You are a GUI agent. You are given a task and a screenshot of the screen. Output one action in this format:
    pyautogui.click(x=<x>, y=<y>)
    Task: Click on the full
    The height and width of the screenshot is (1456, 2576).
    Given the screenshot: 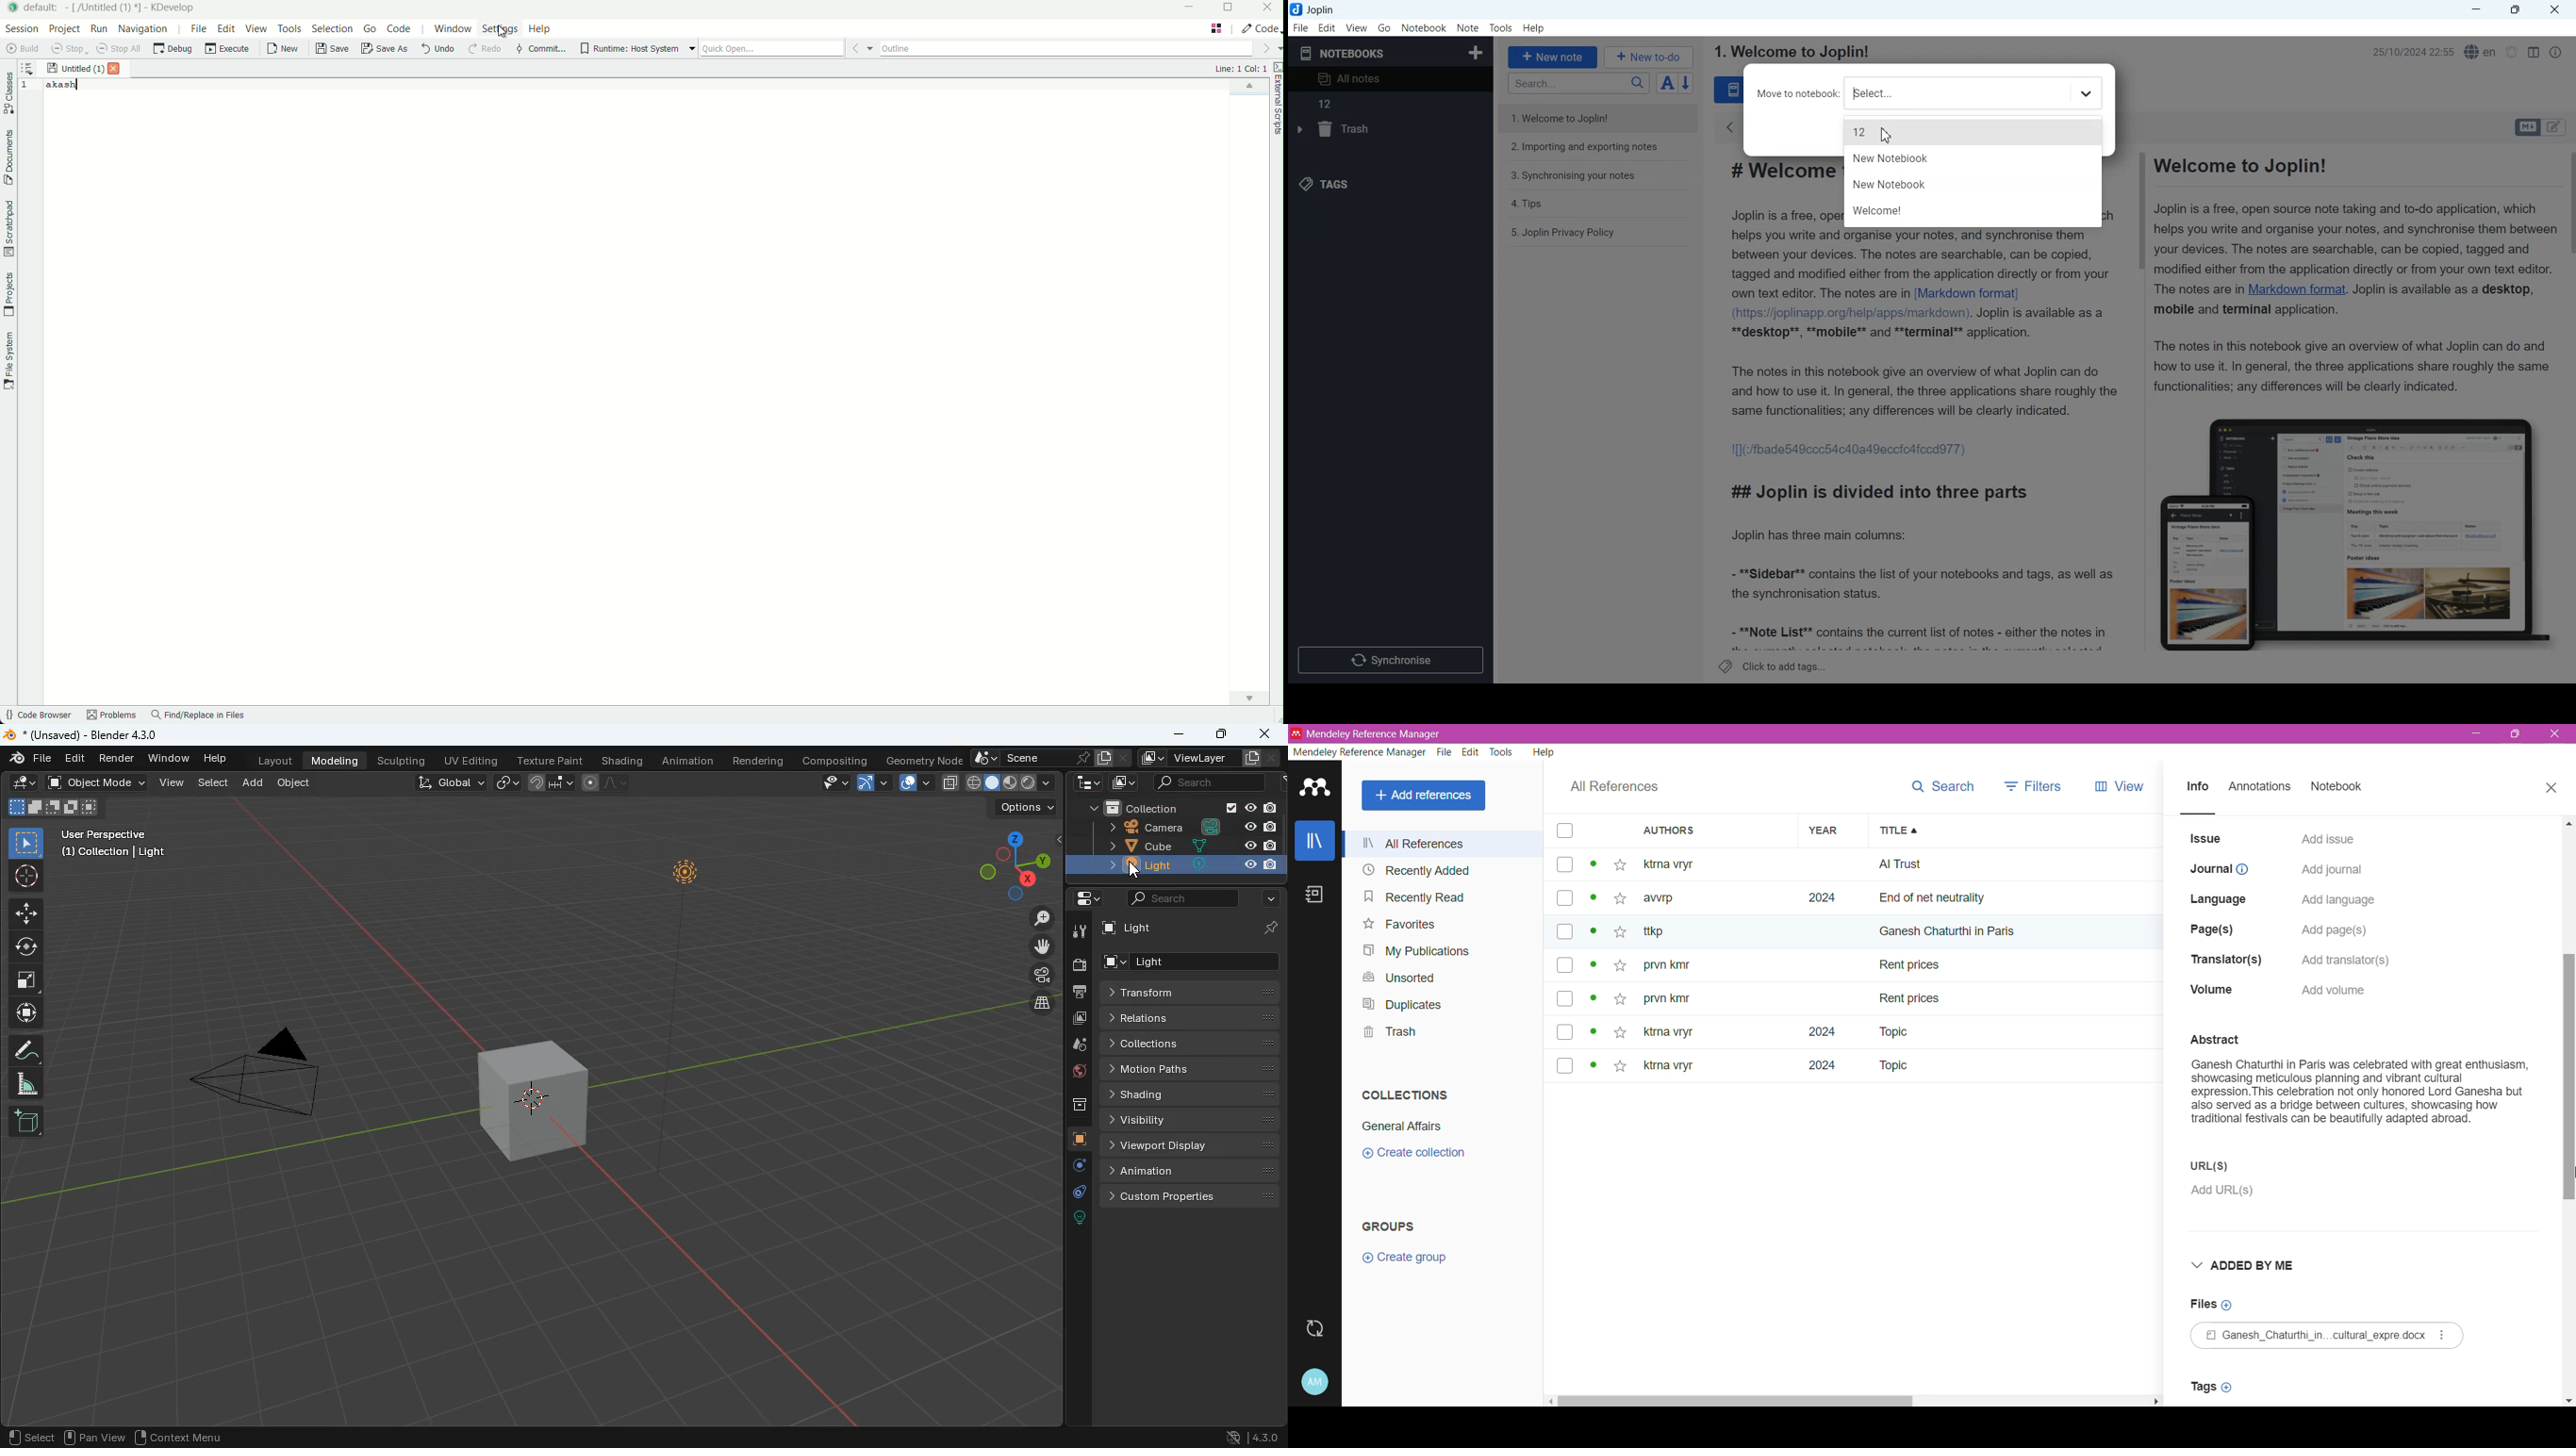 What is the action you would take?
    pyautogui.click(x=990, y=783)
    